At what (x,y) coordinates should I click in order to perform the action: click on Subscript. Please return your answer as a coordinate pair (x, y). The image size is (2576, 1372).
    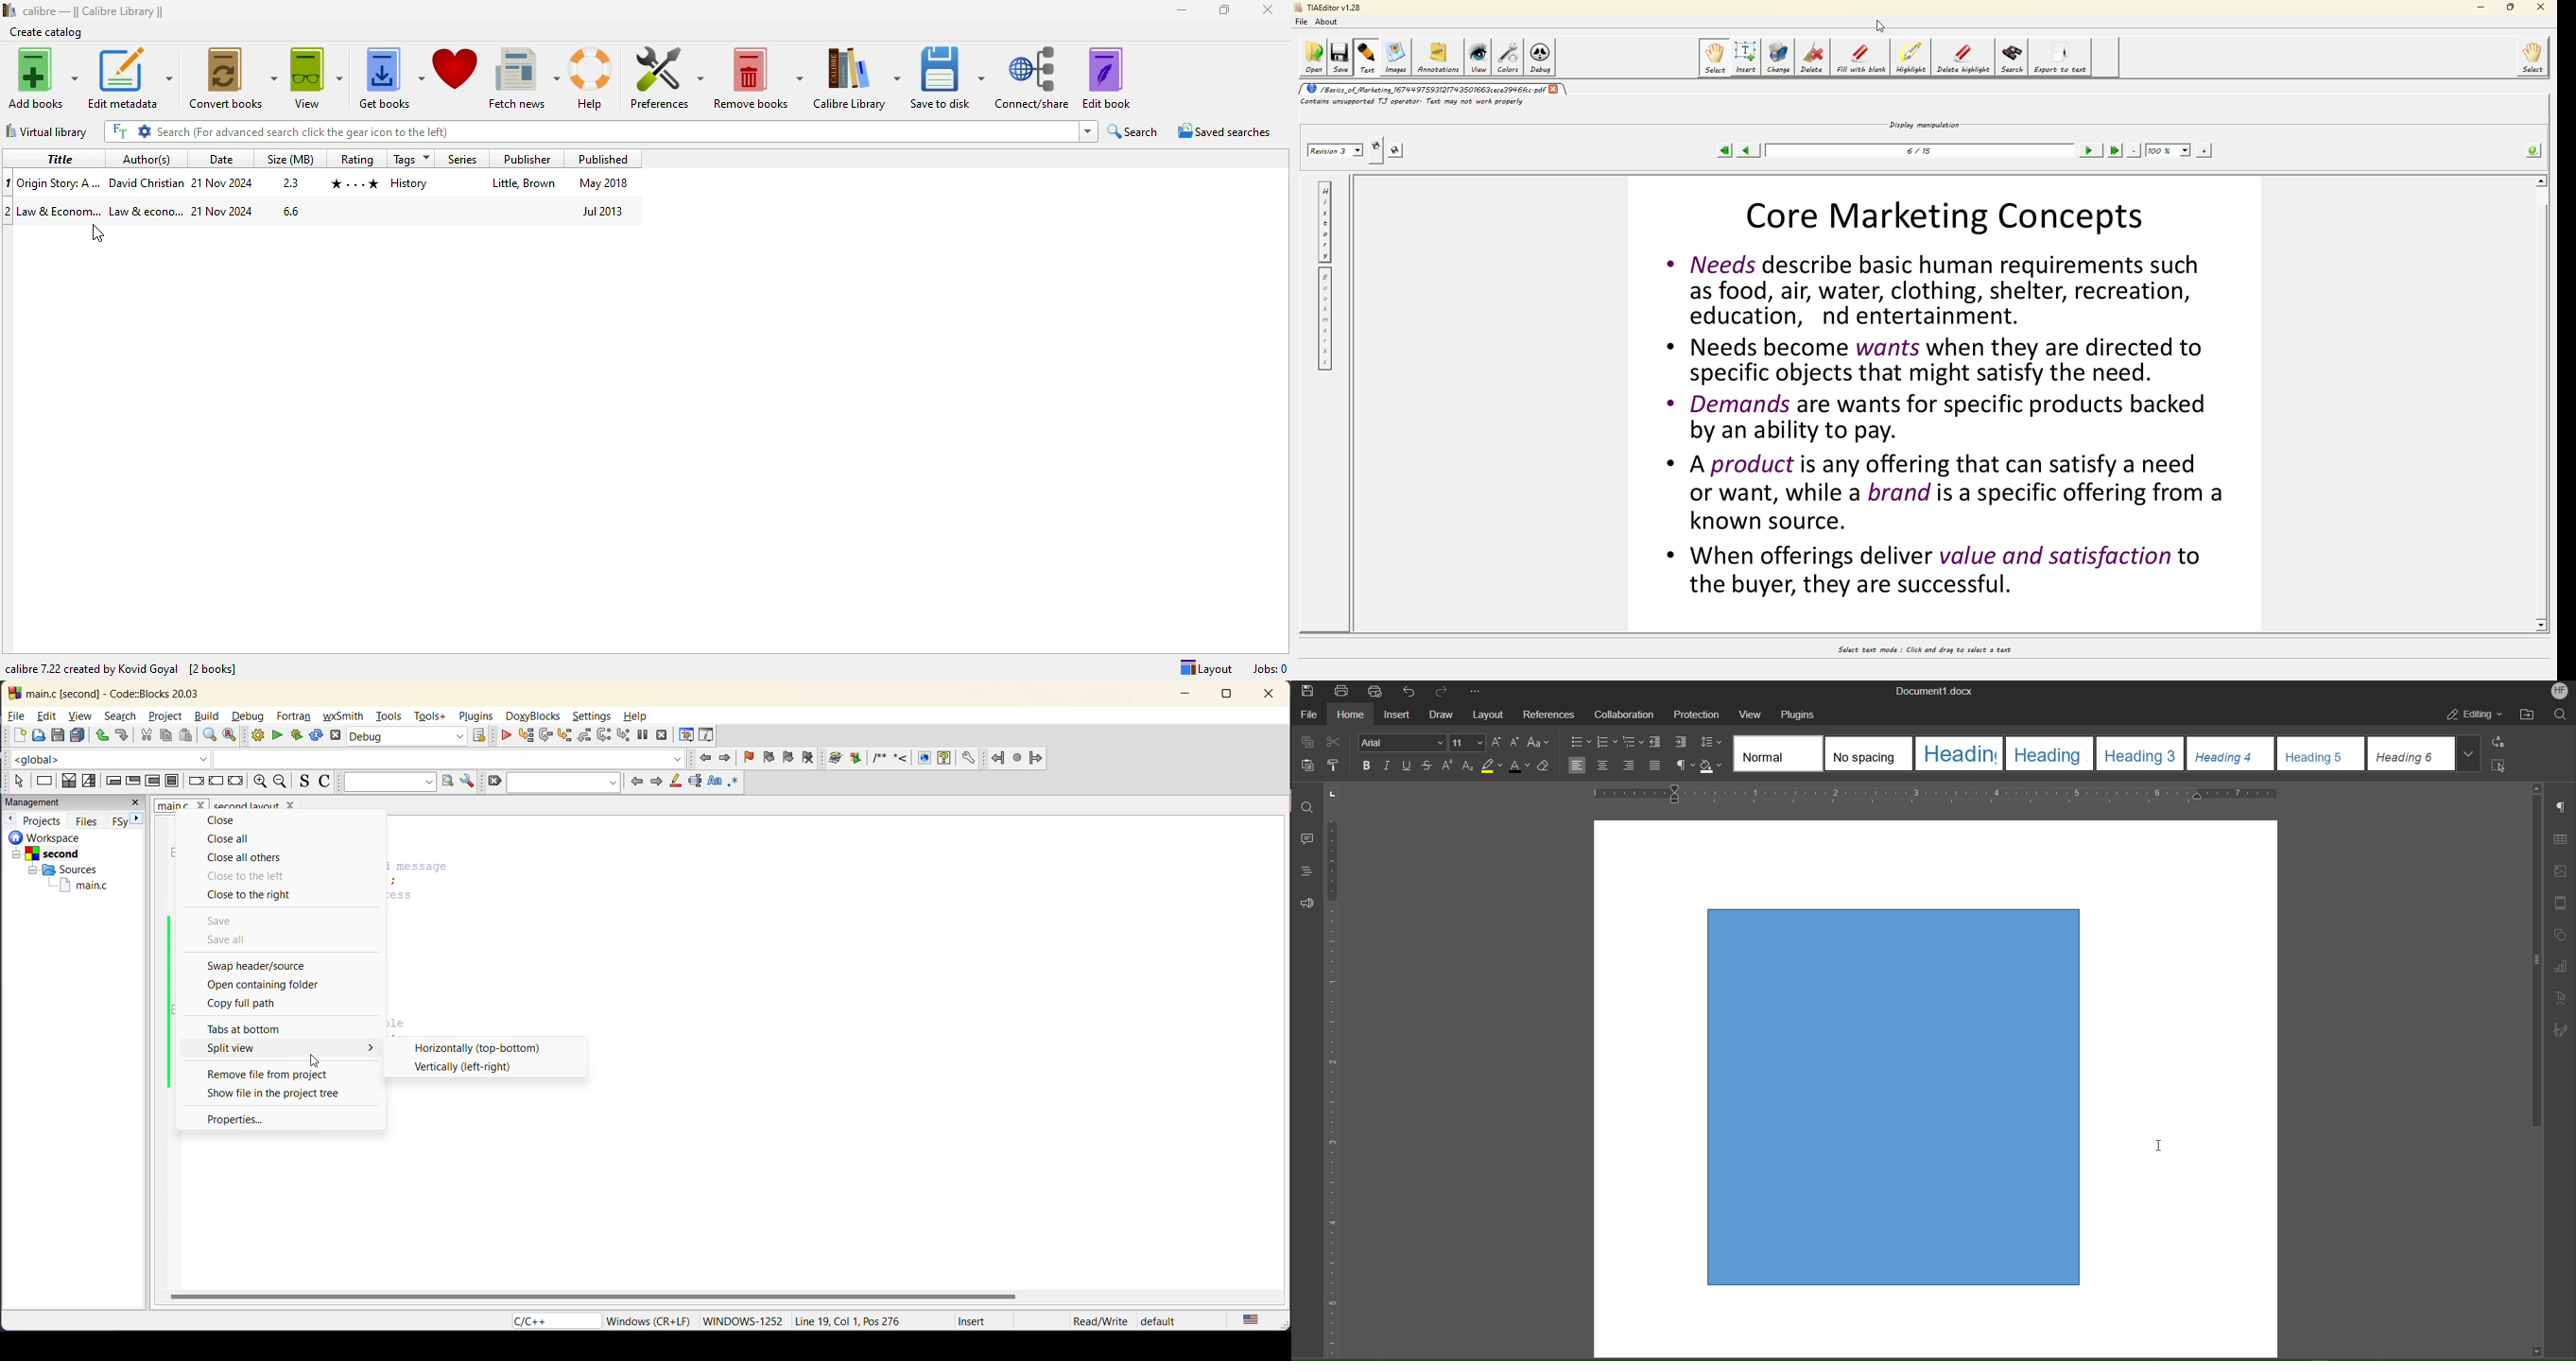
    Looking at the image, I should click on (1468, 767).